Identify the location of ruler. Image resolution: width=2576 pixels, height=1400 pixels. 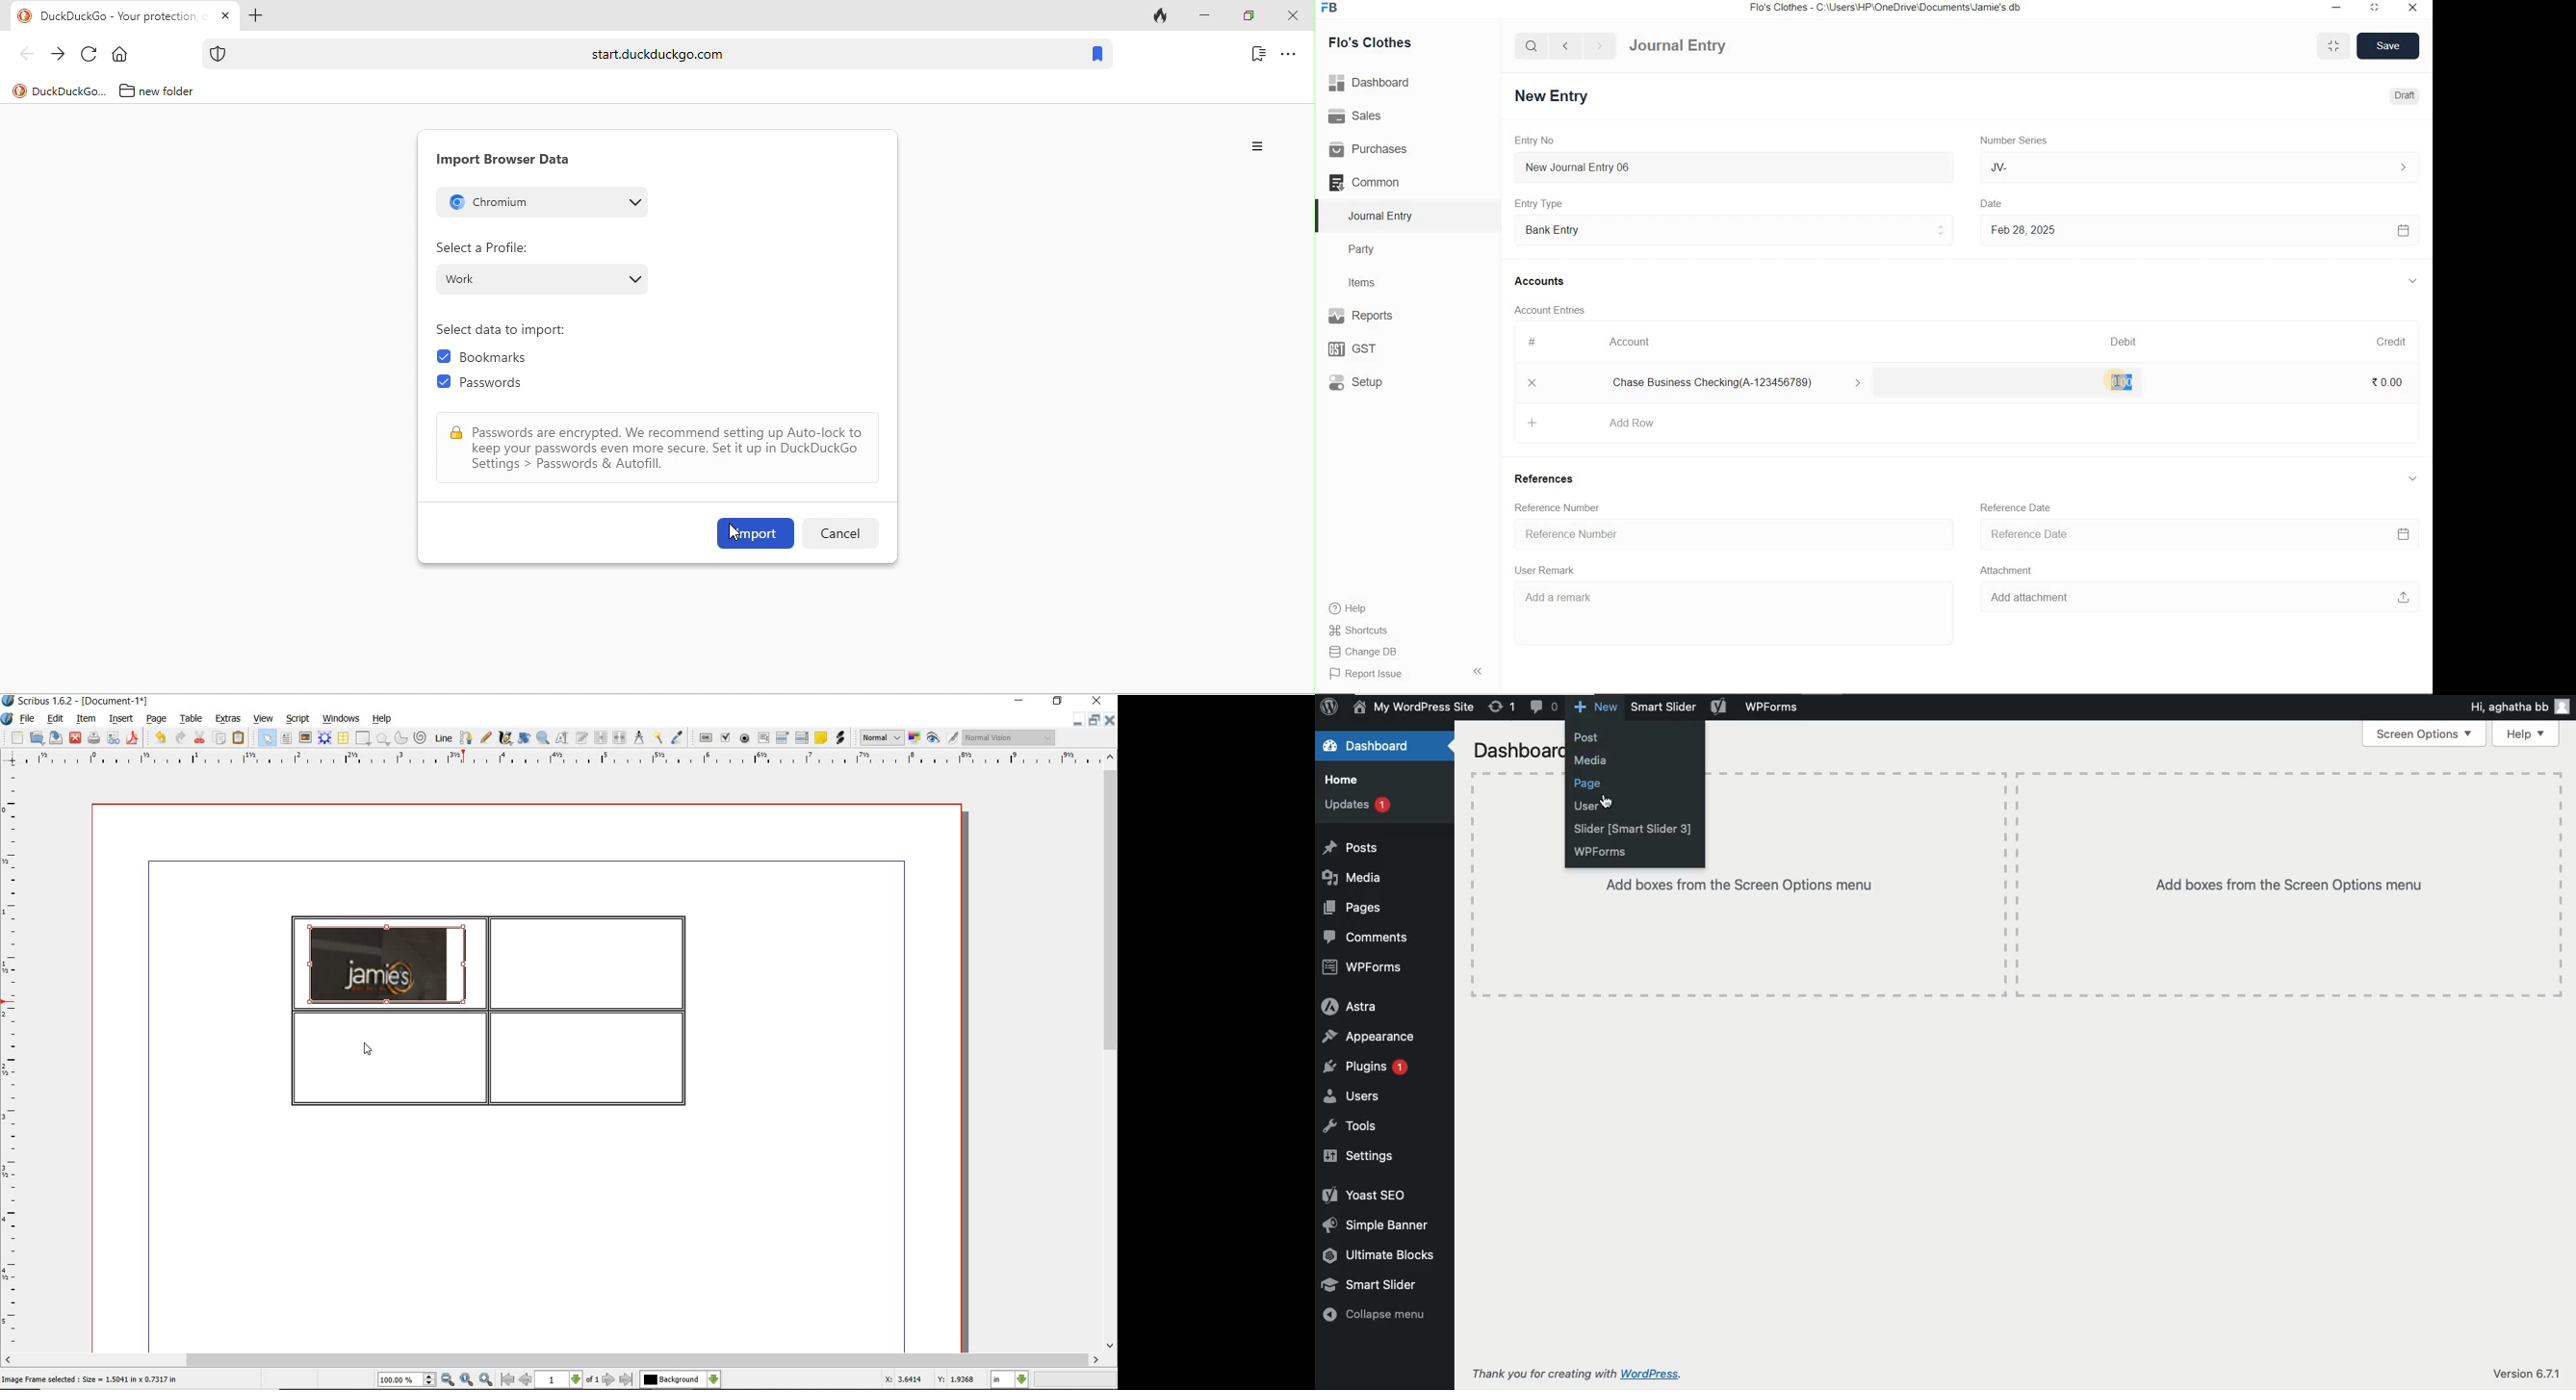
(565, 759).